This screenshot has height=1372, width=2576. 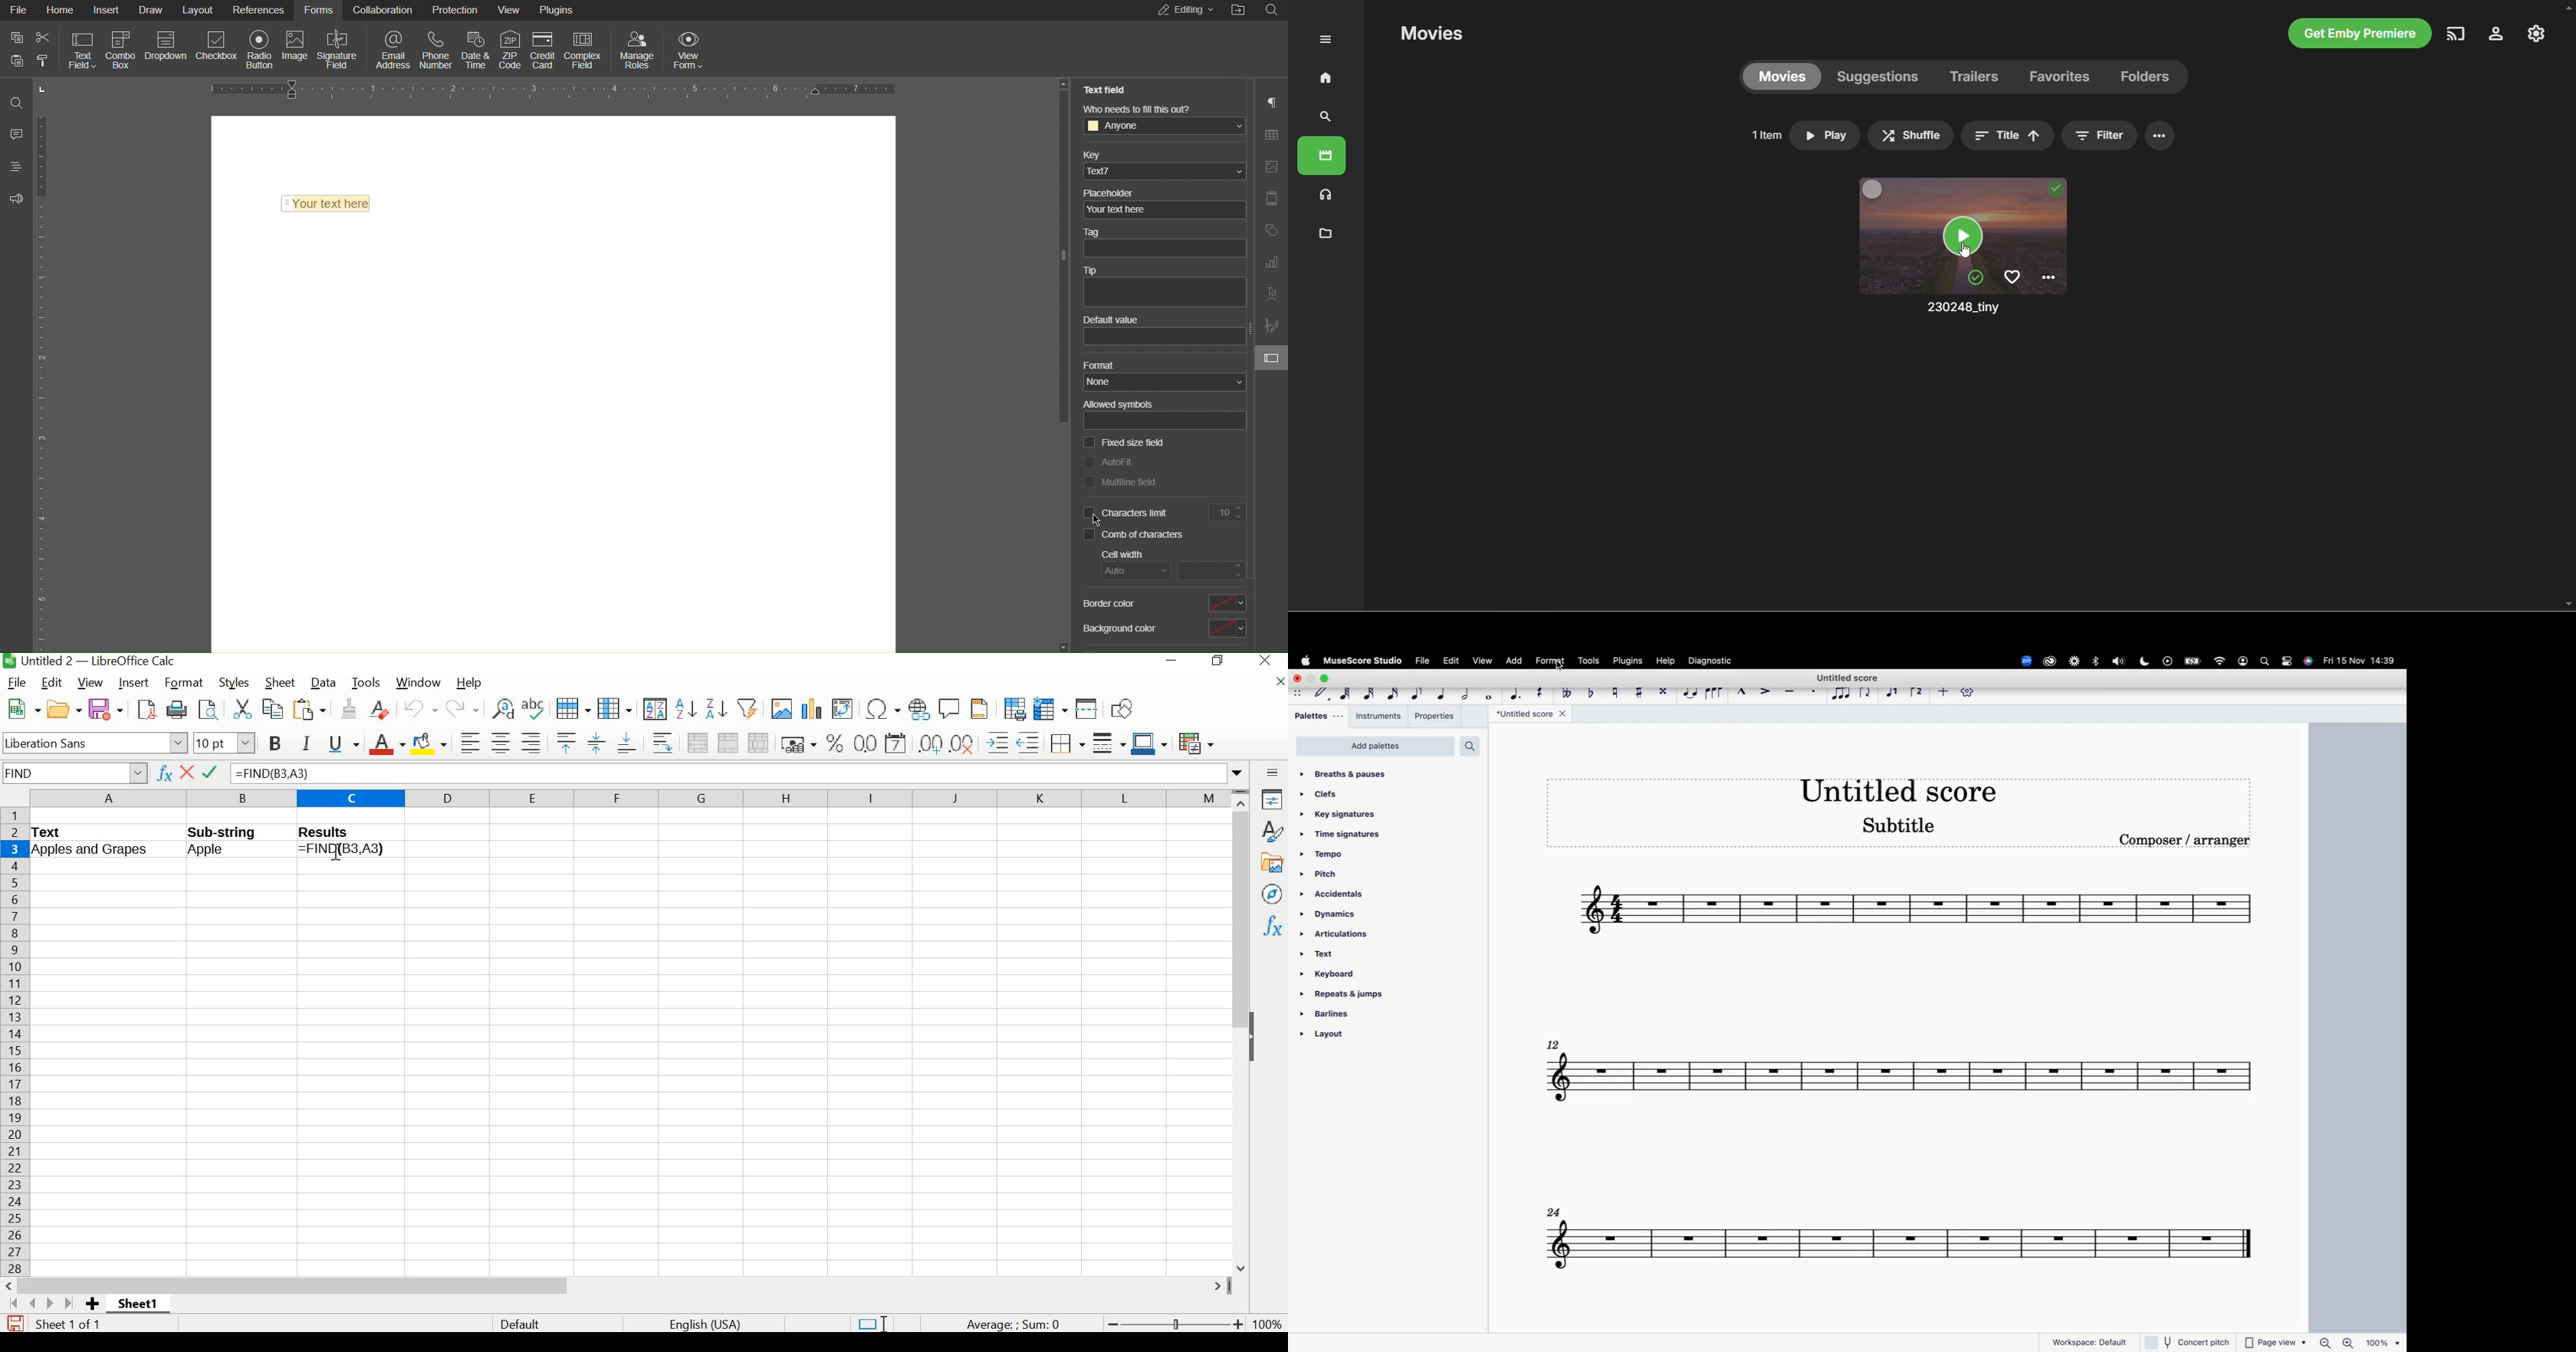 What do you see at coordinates (1307, 661) in the screenshot?
I see `apple` at bounding box center [1307, 661].